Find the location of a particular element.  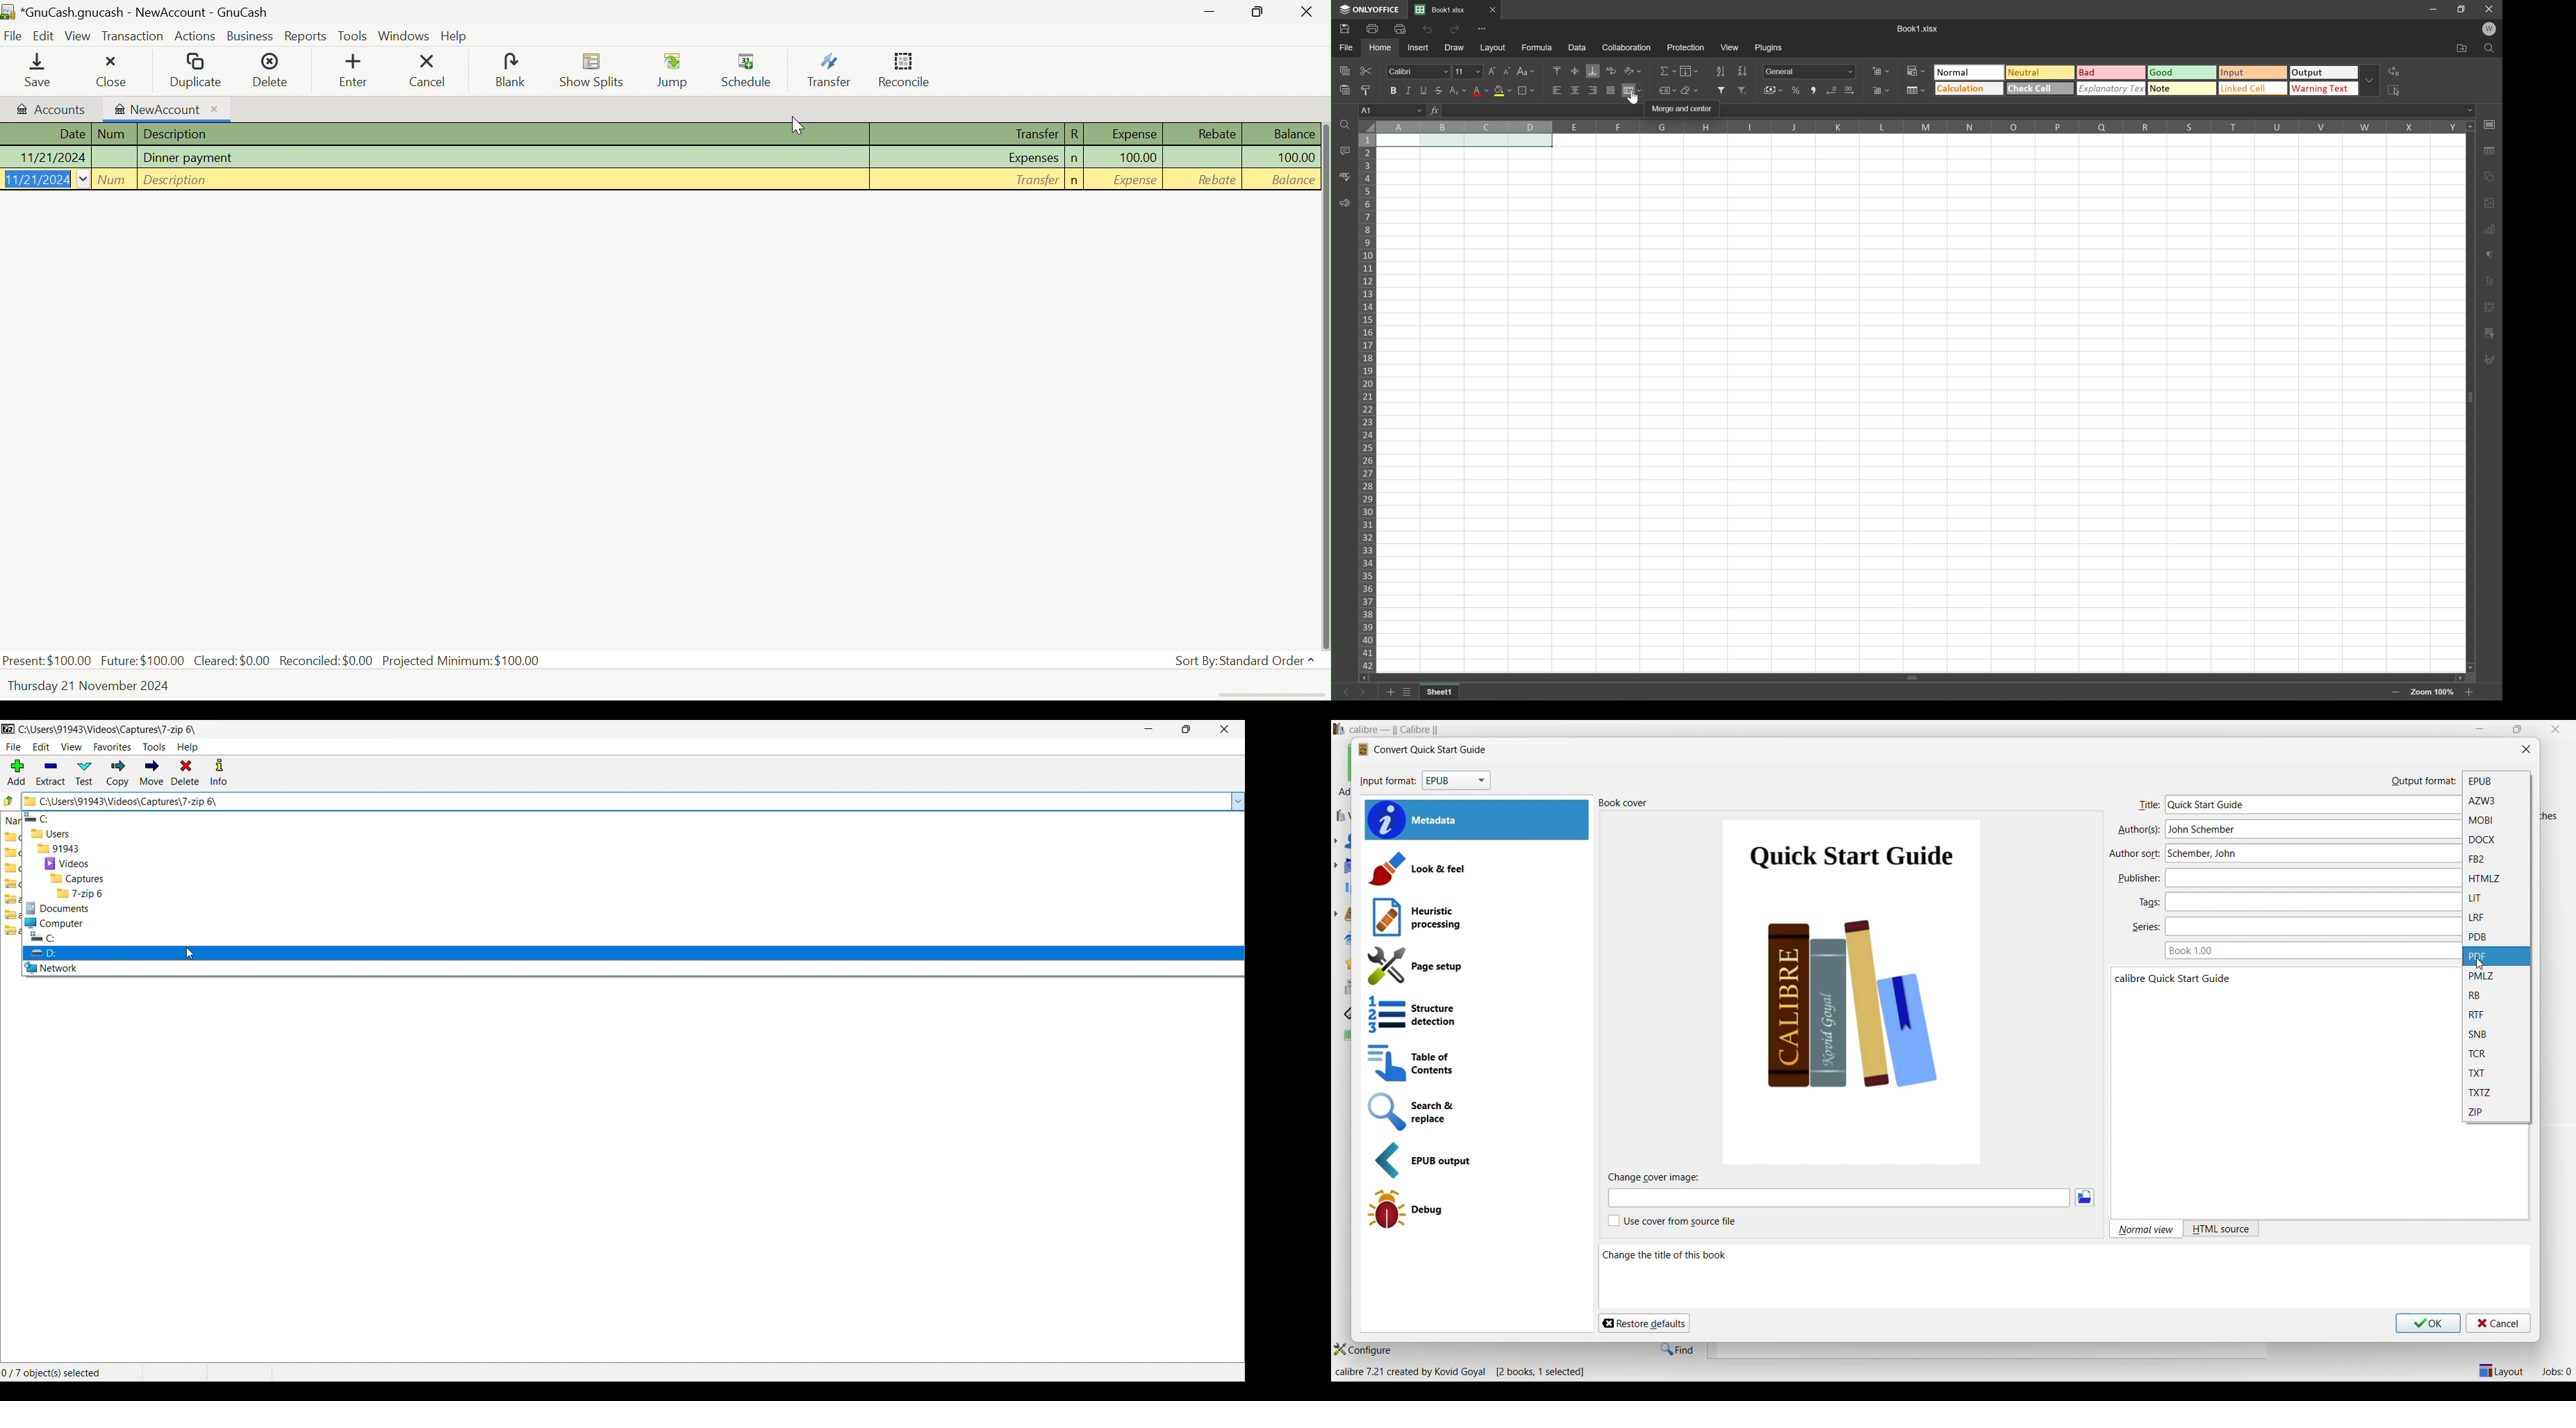

Num is located at coordinates (113, 179).